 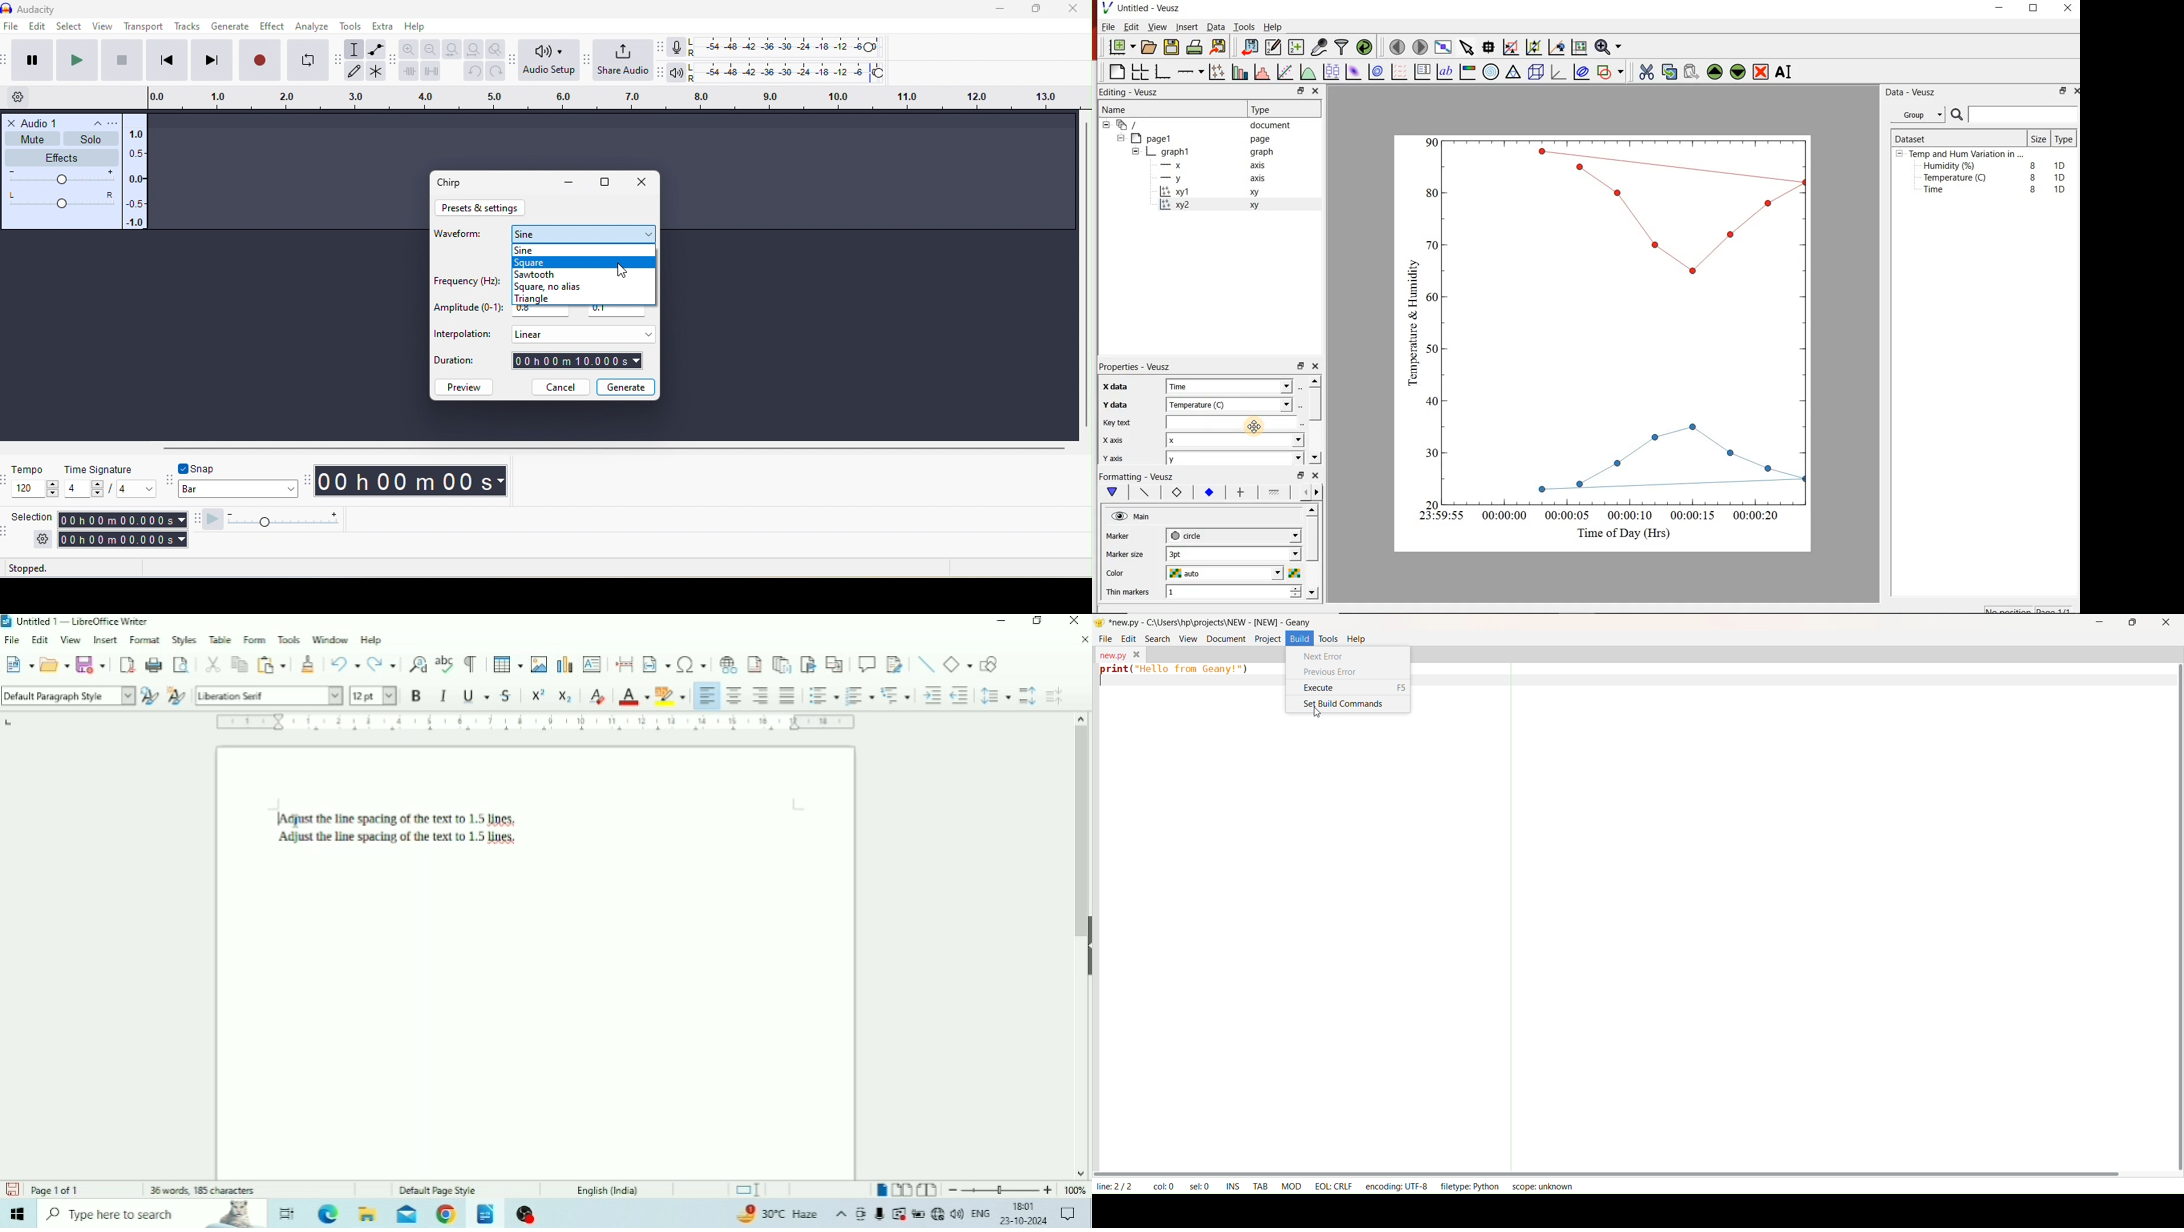 What do you see at coordinates (1001, 621) in the screenshot?
I see `Minimize` at bounding box center [1001, 621].